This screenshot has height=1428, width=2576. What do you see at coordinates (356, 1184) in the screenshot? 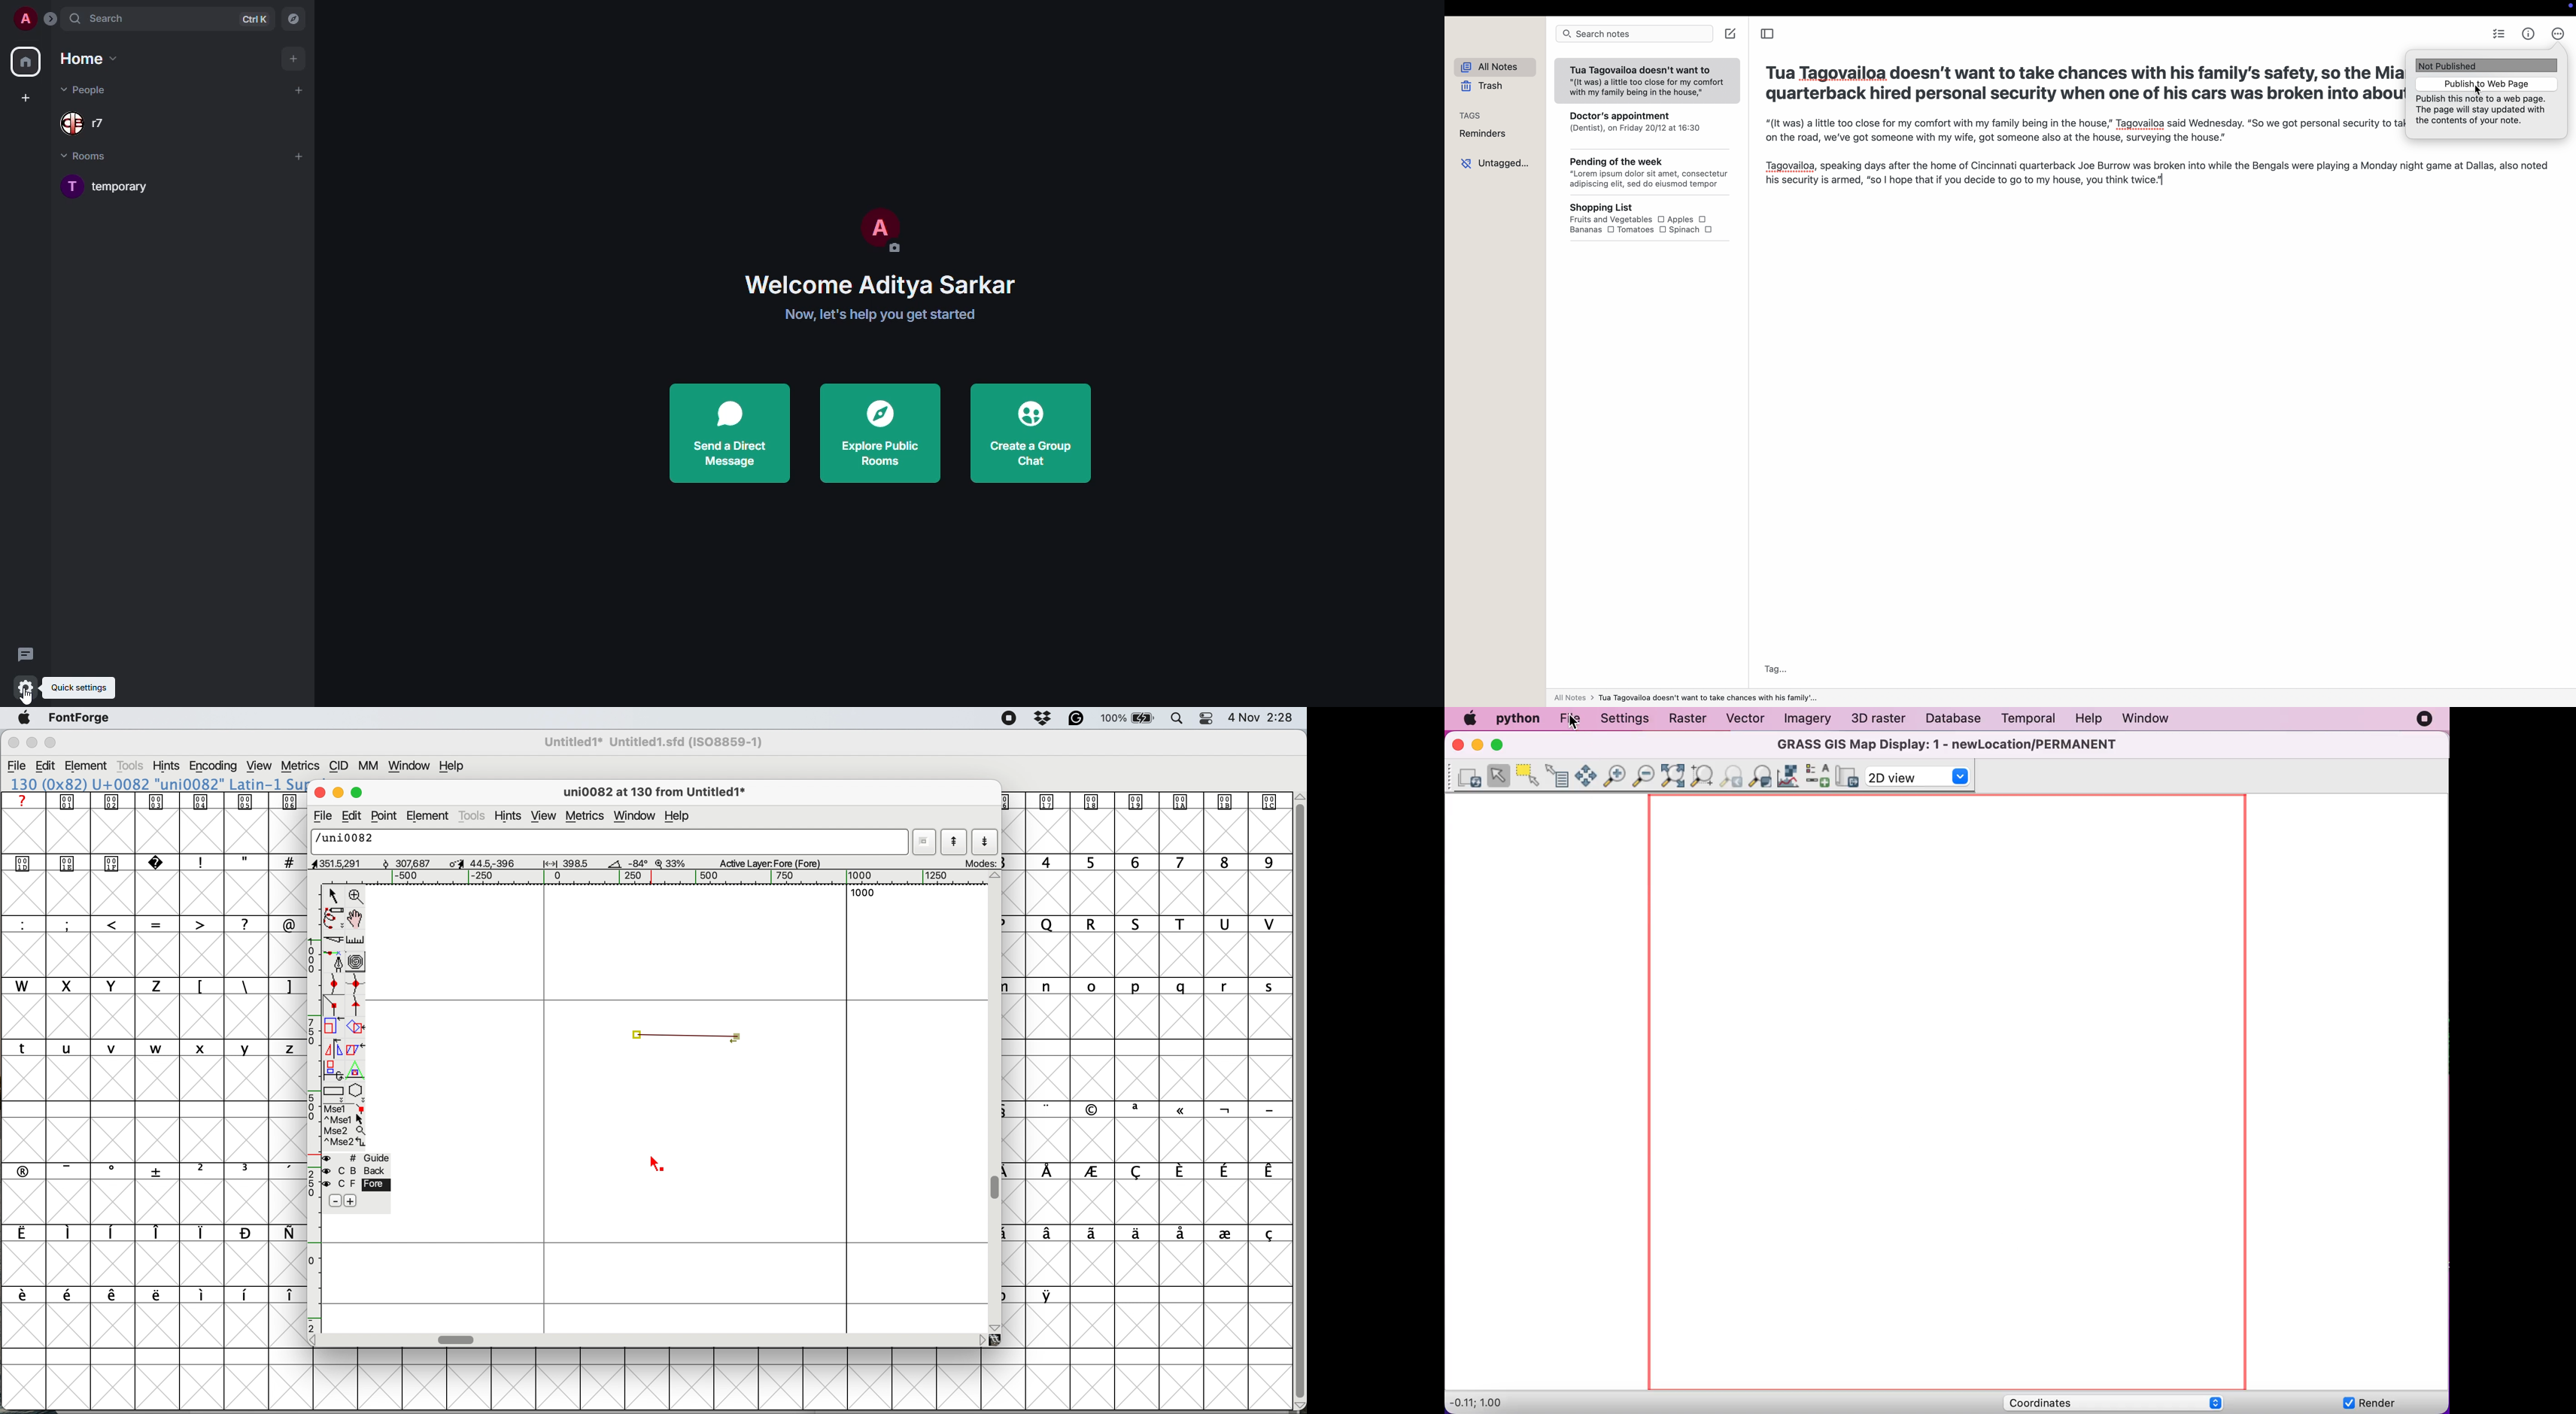
I see `fore` at bounding box center [356, 1184].